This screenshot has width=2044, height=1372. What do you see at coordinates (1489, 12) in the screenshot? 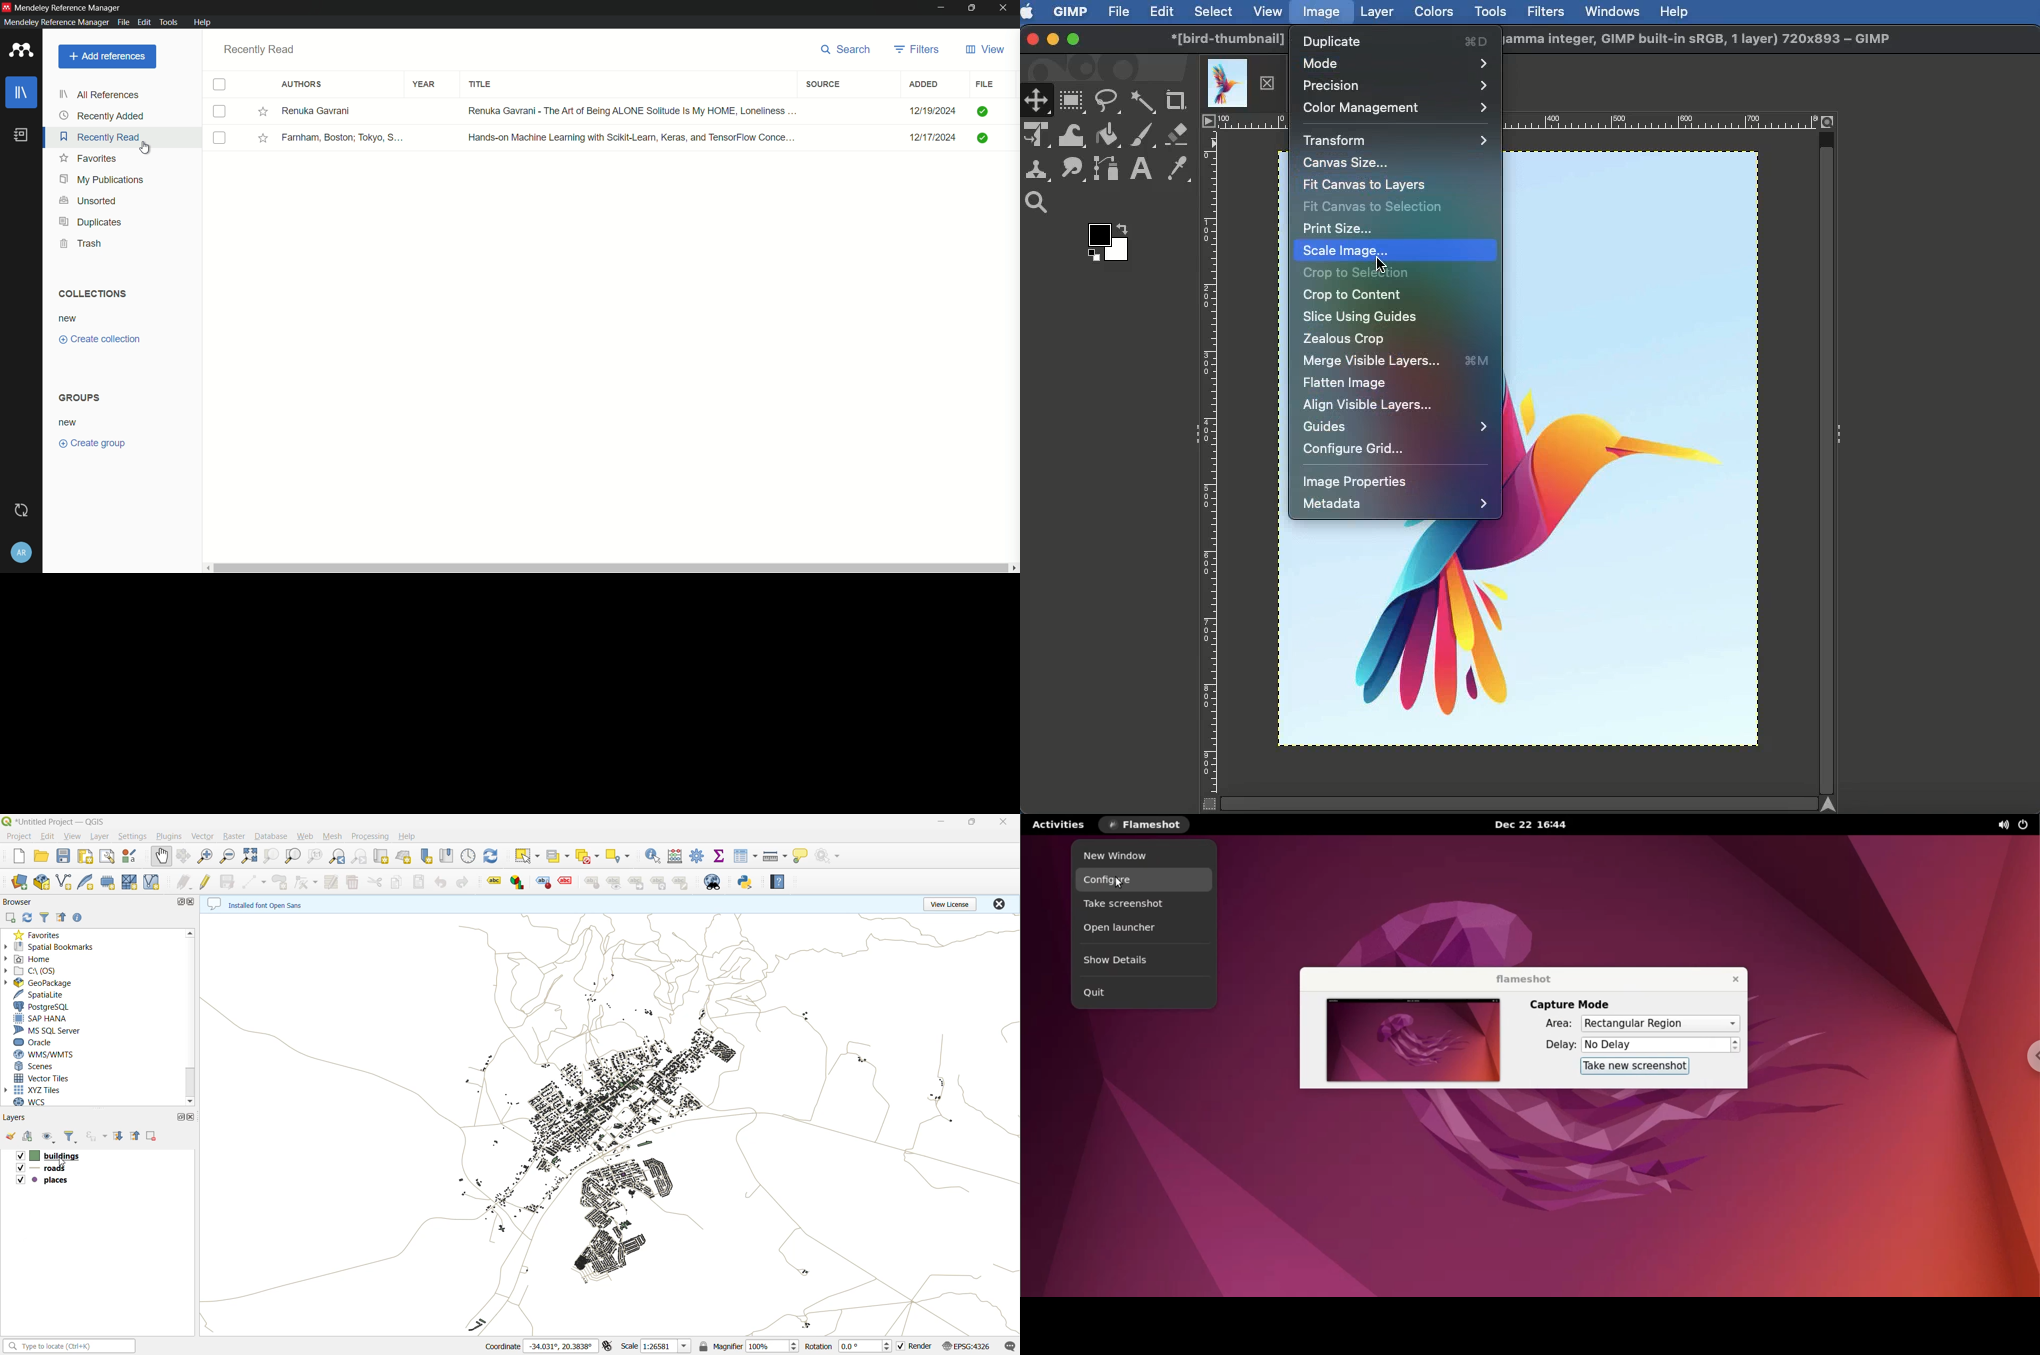
I see `Tools` at bounding box center [1489, 12].